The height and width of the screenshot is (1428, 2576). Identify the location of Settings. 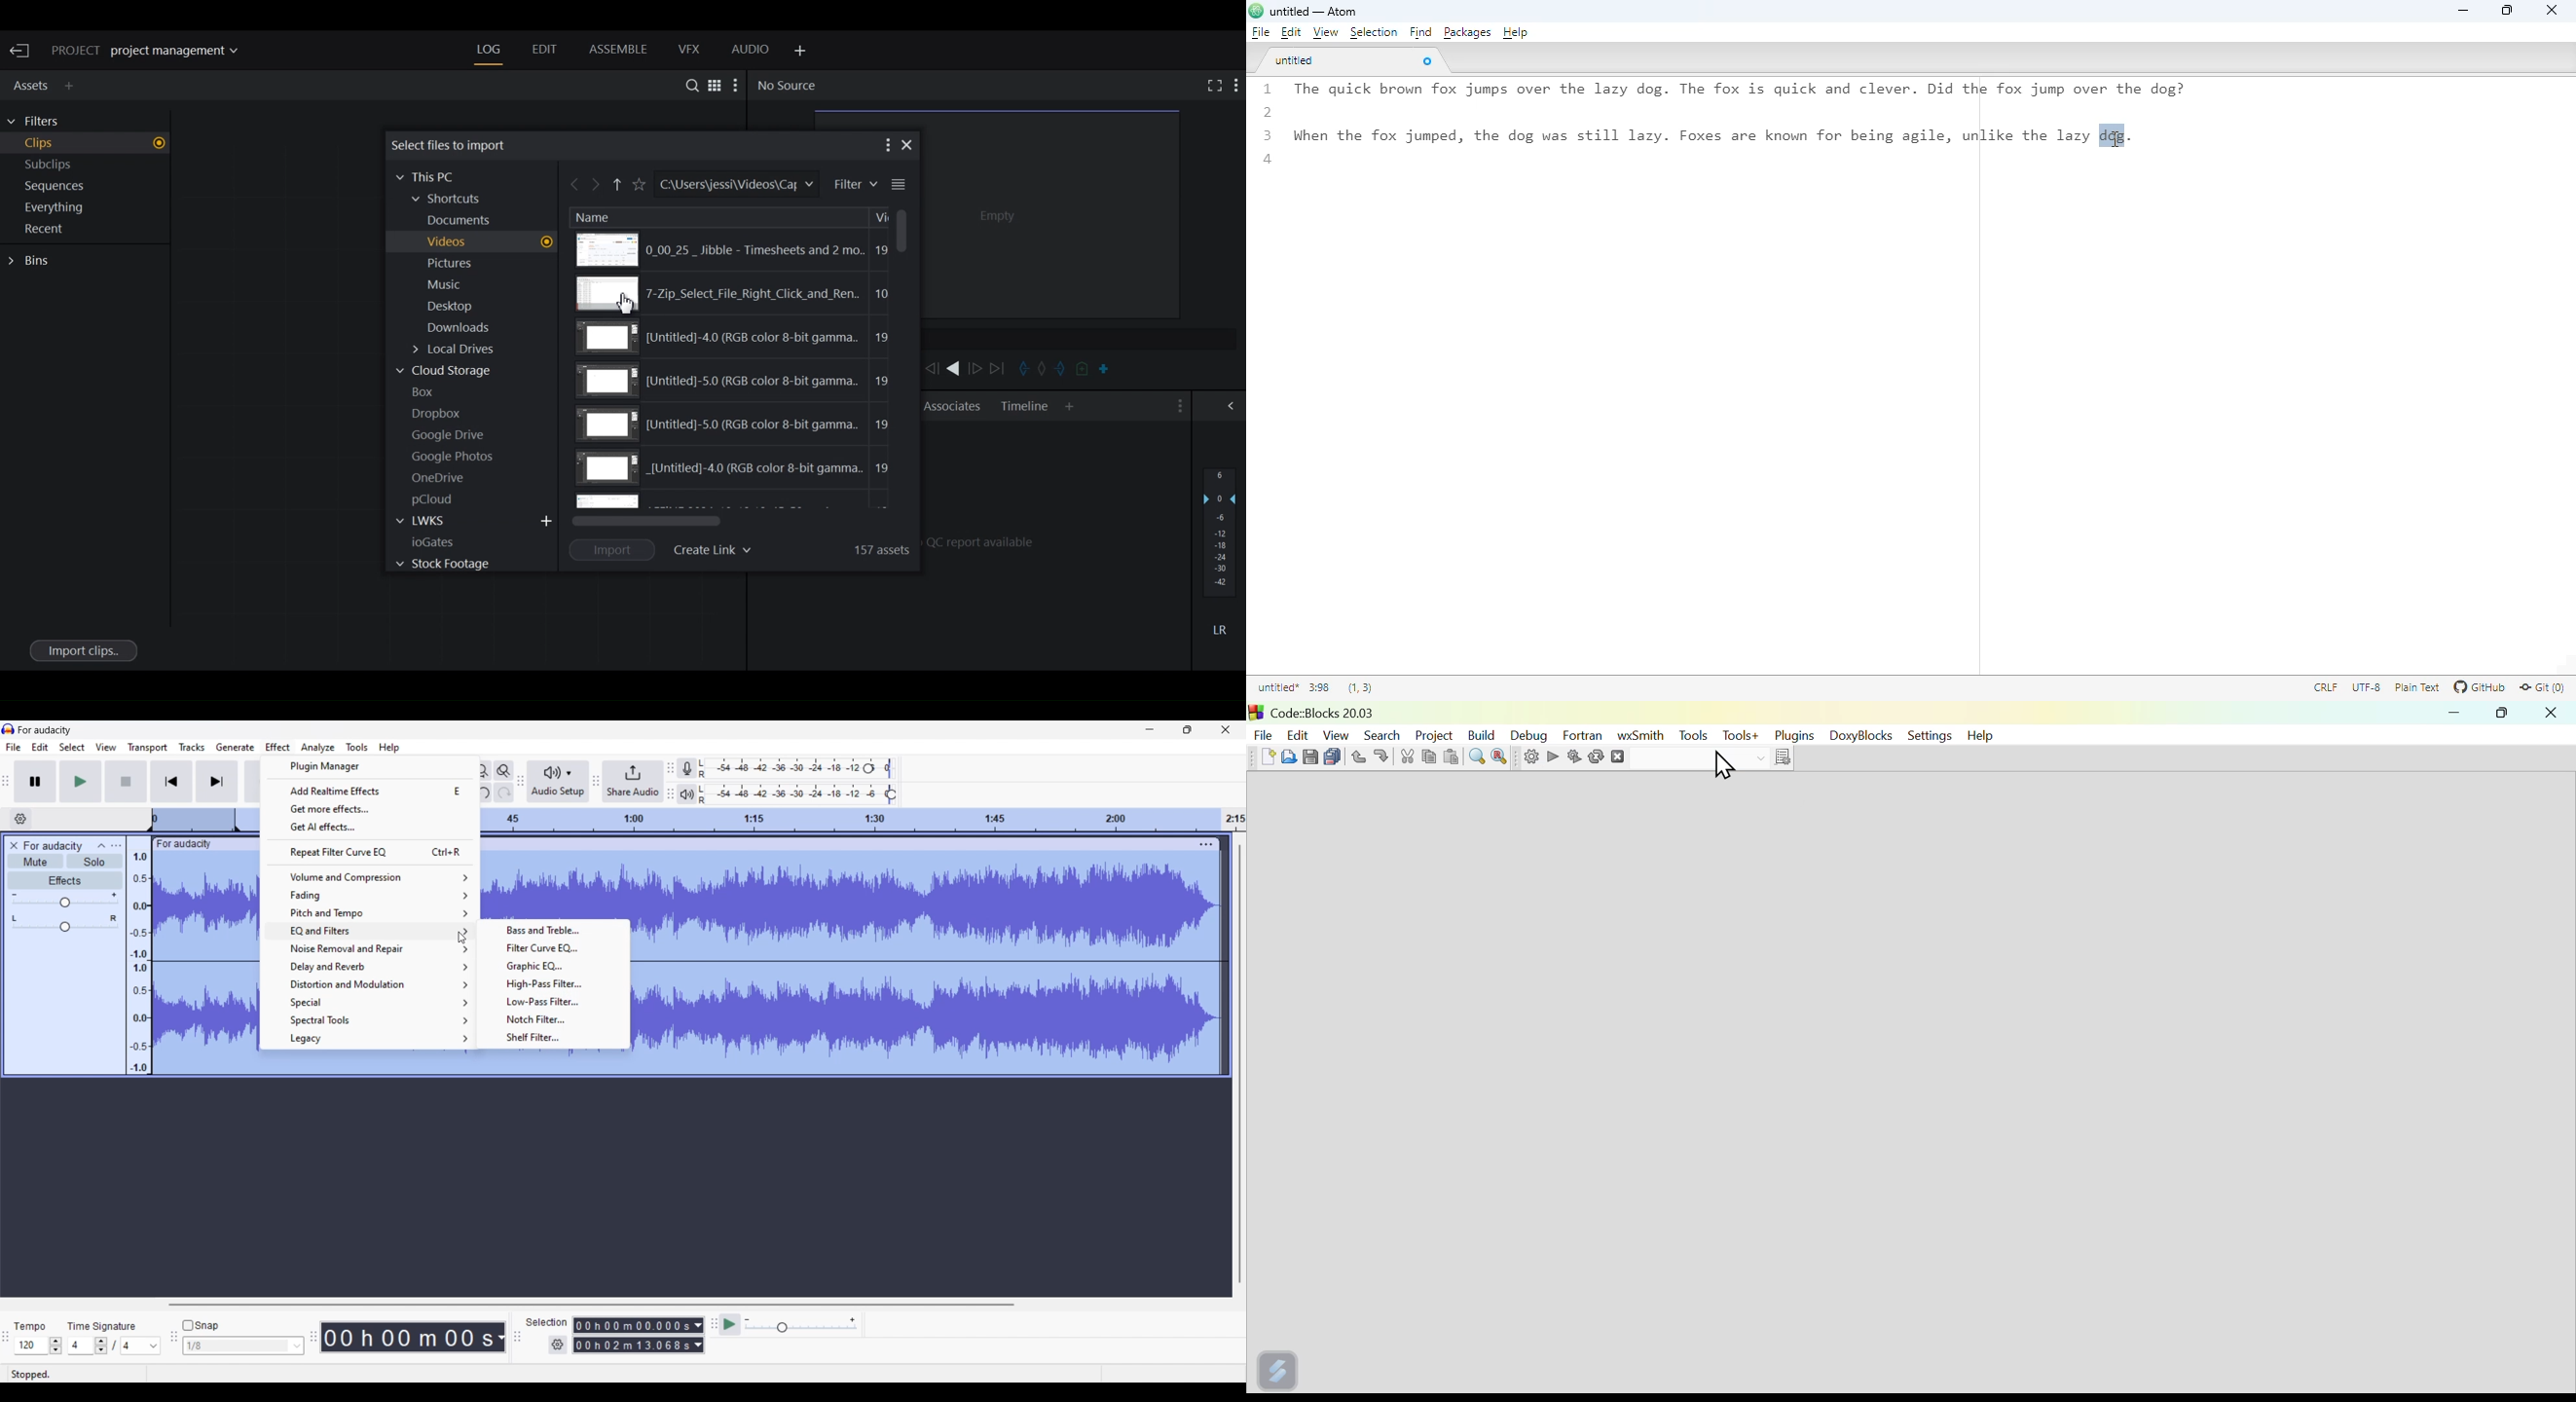
(1927, 736).